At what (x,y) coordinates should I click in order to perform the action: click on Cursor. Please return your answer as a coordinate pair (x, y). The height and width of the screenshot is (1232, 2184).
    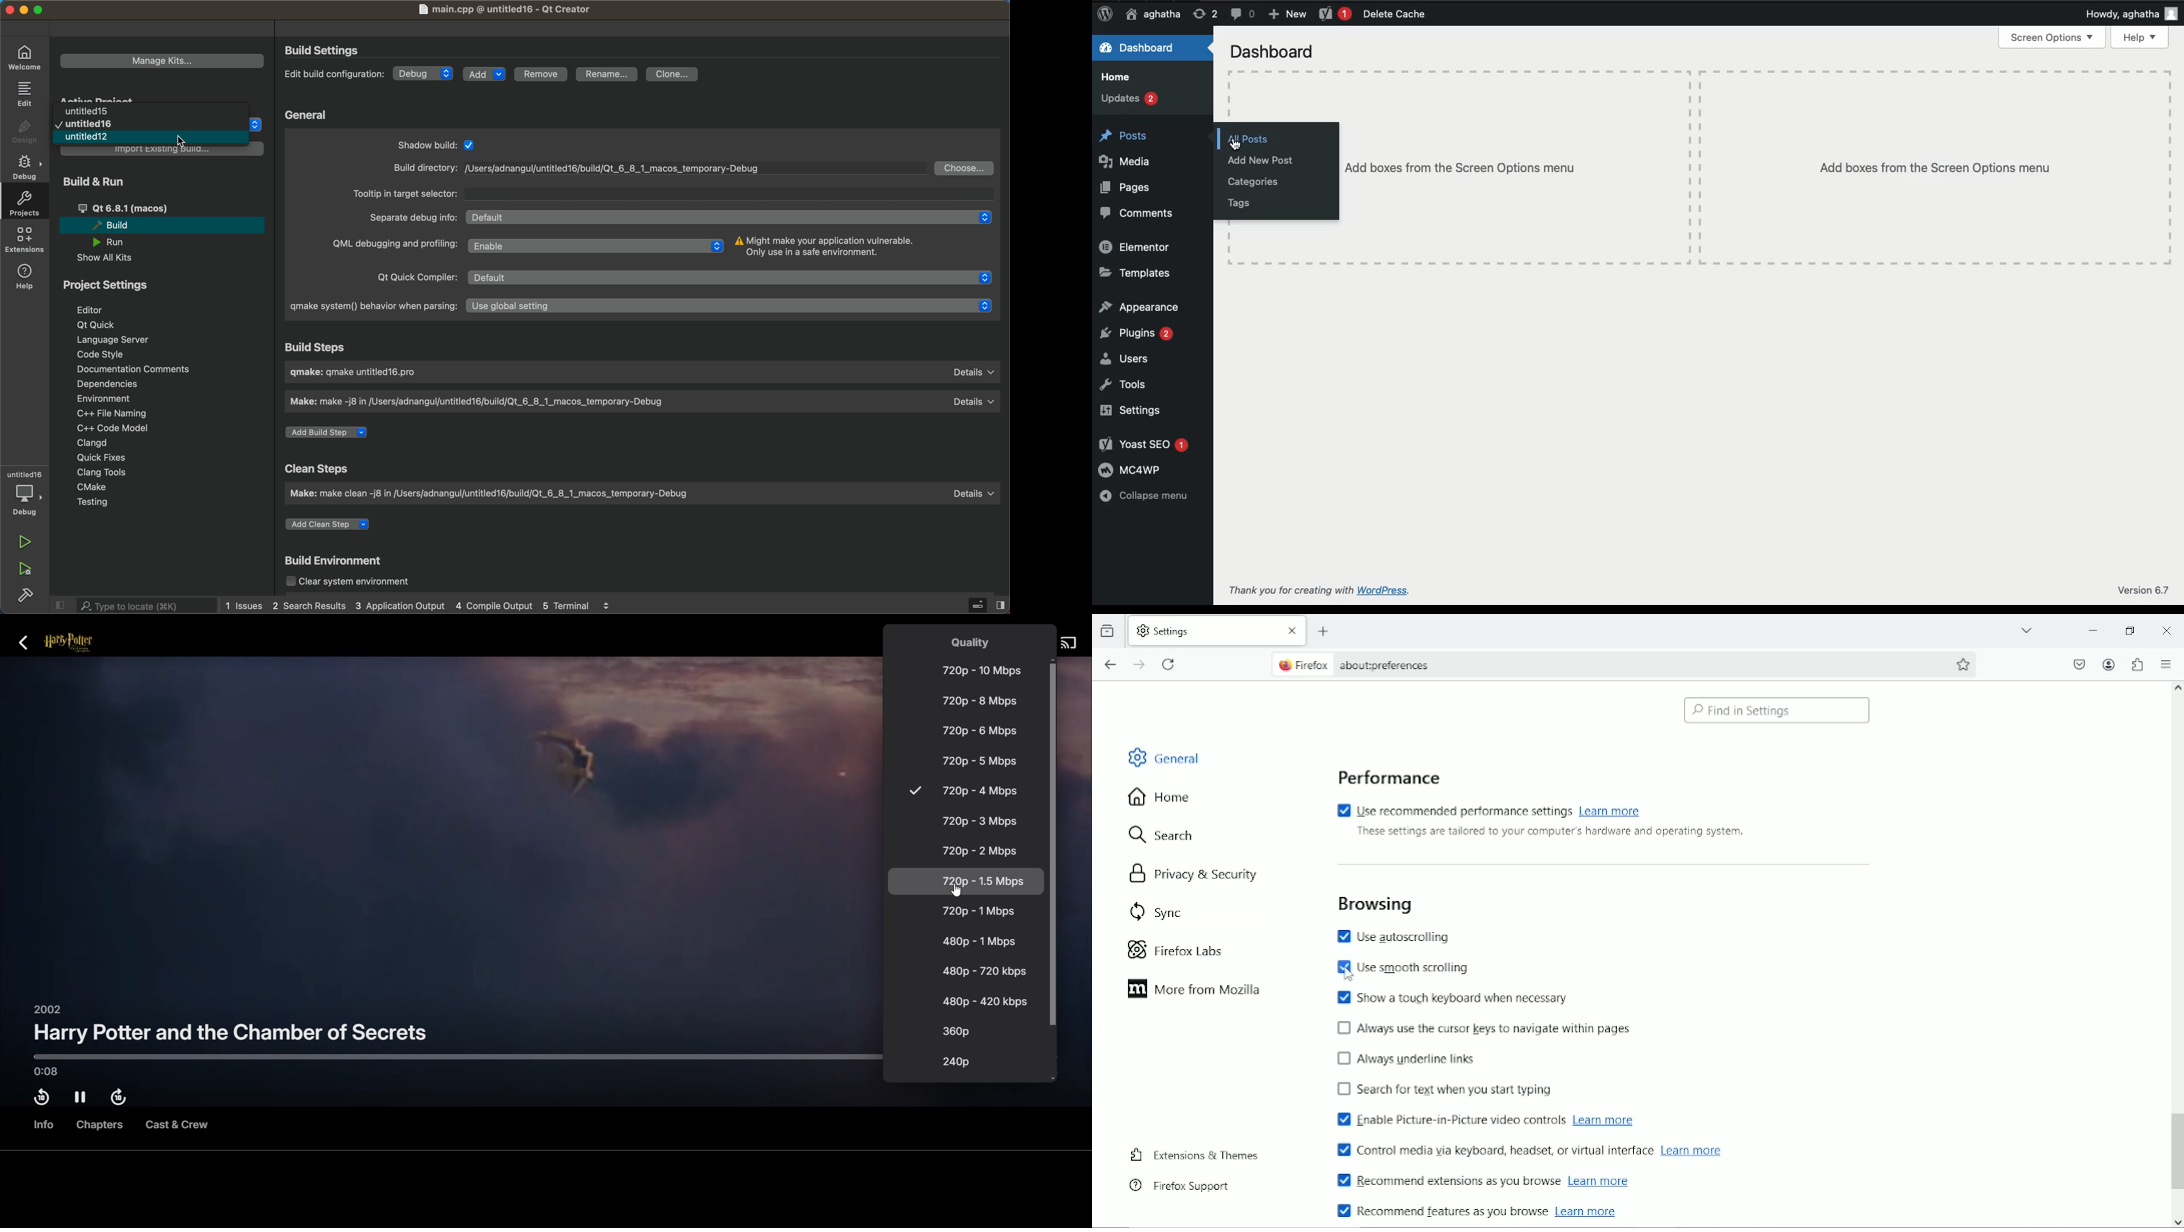
    Looking at the image, I should click on (1347, 974).